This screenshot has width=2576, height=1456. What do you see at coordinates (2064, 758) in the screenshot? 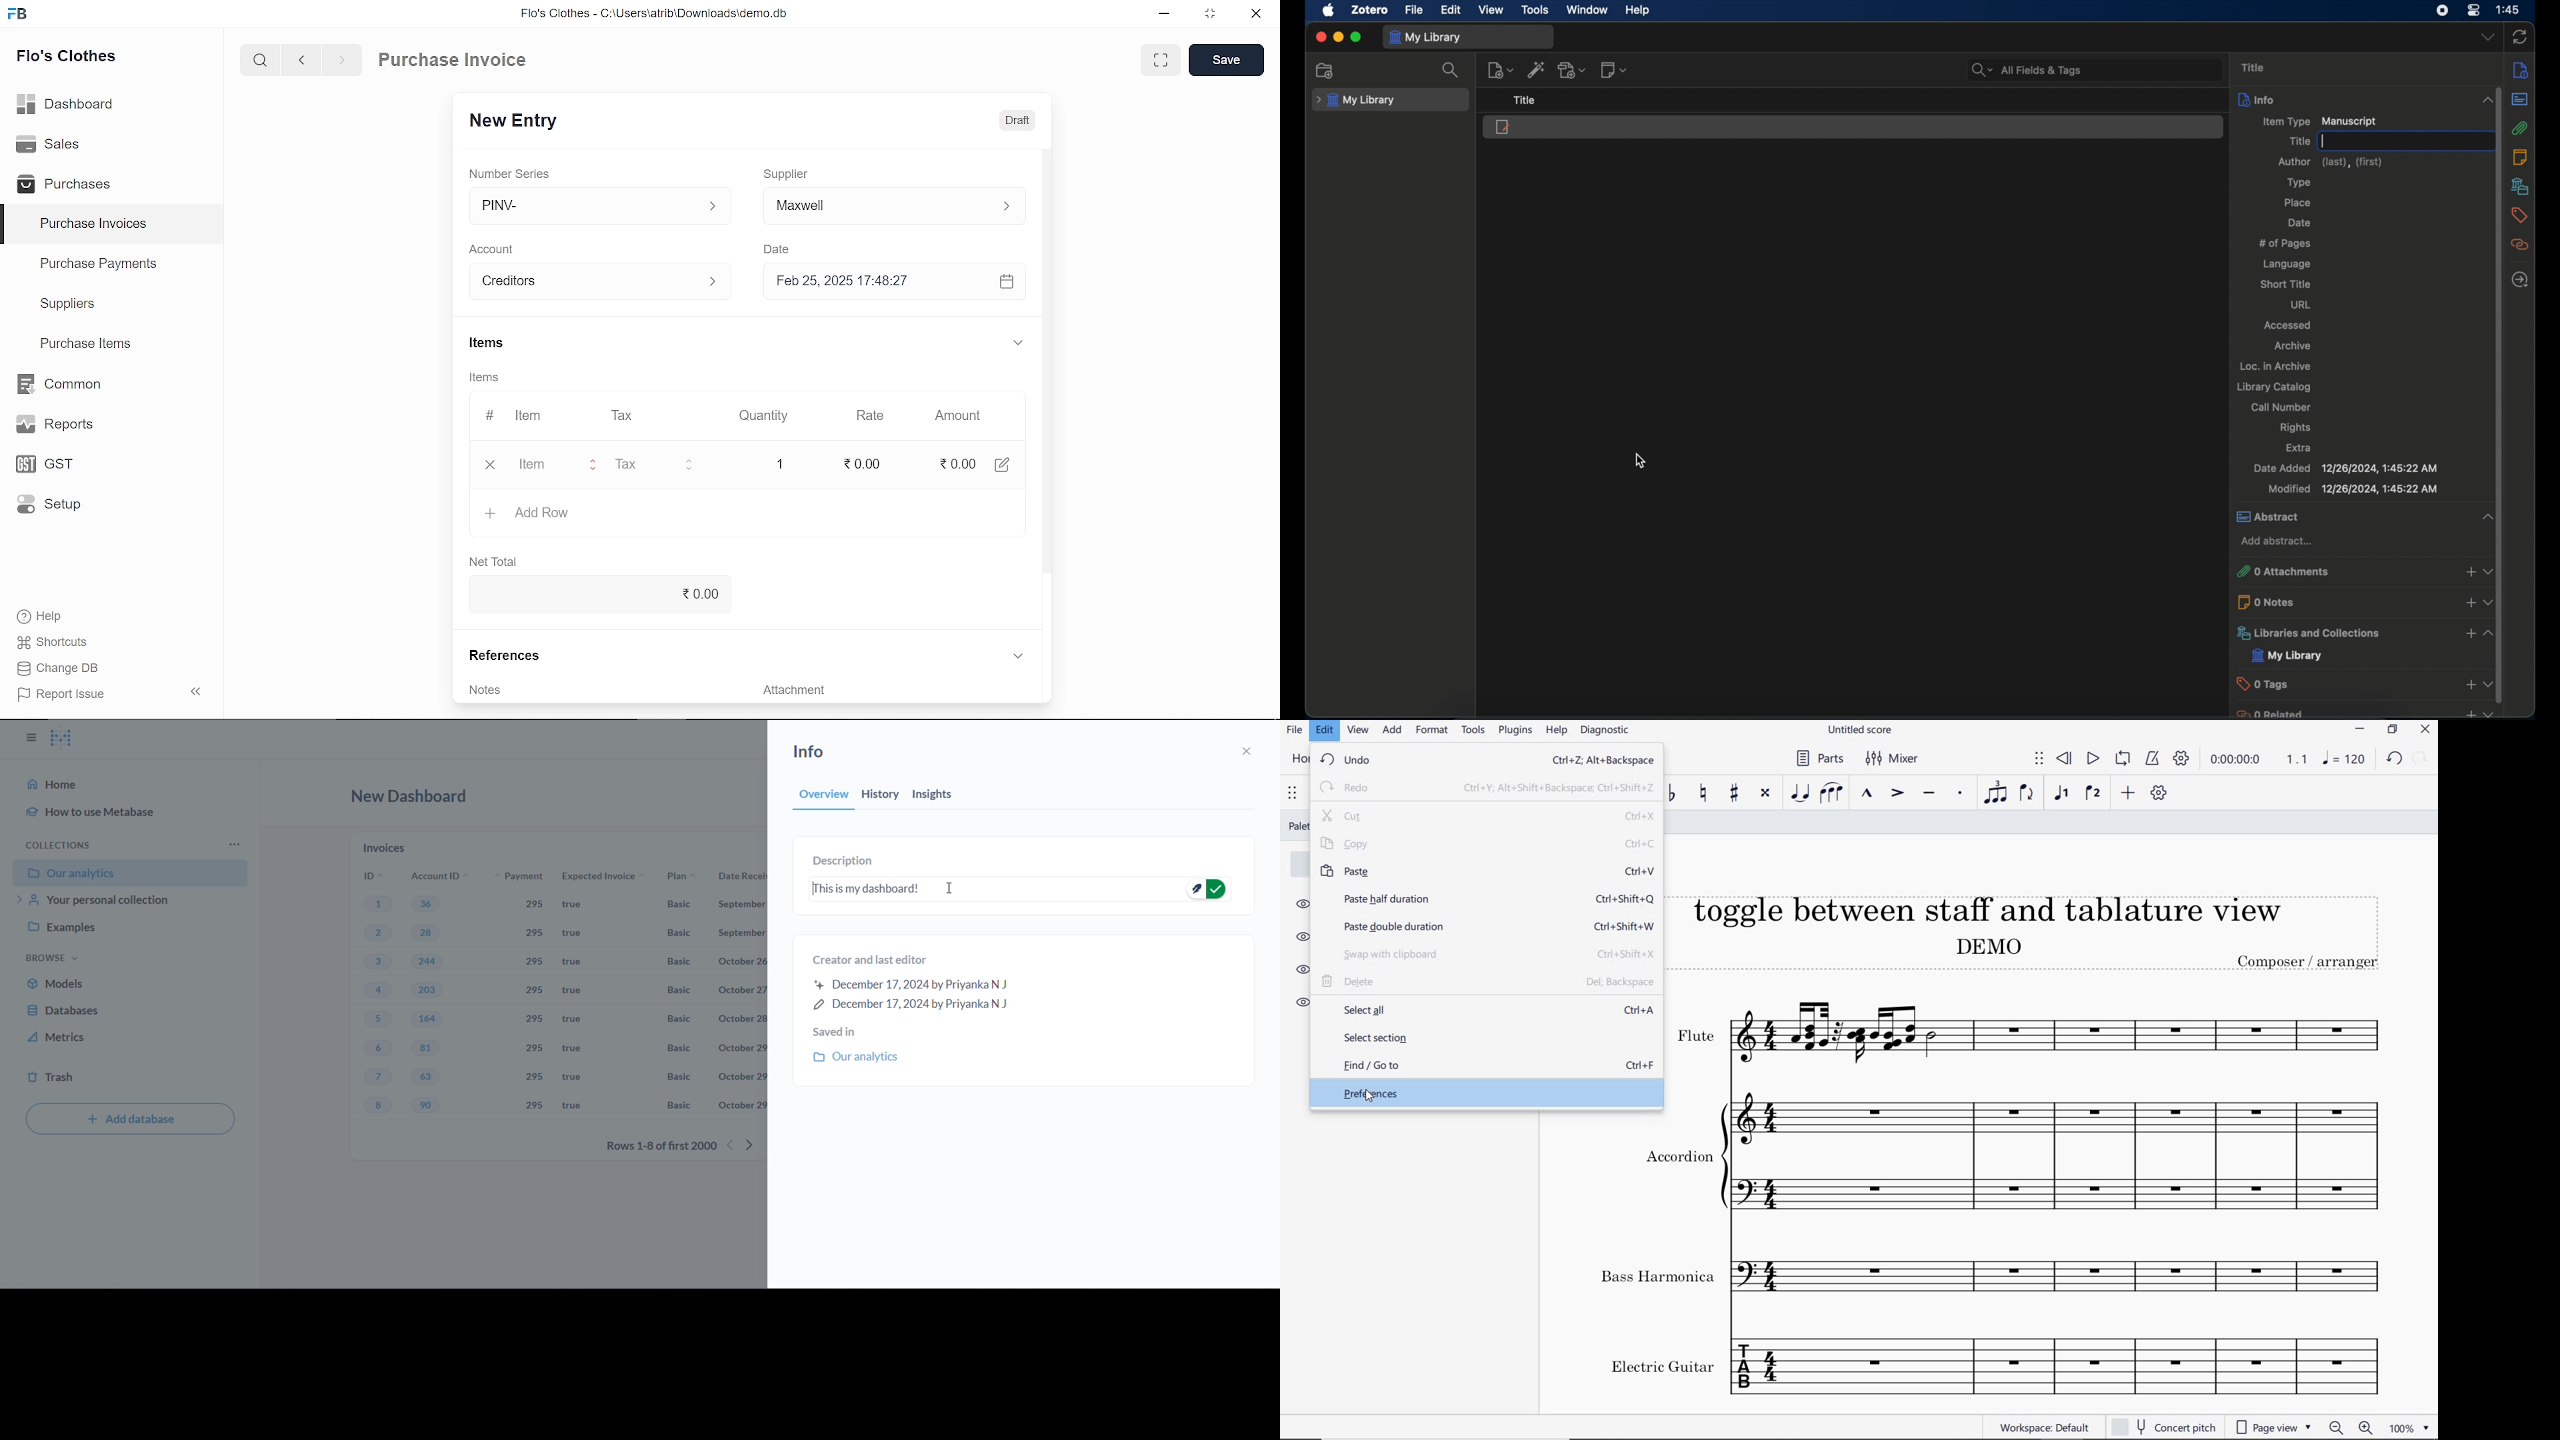
I see `rewind` at bounding box center [2064, 758].